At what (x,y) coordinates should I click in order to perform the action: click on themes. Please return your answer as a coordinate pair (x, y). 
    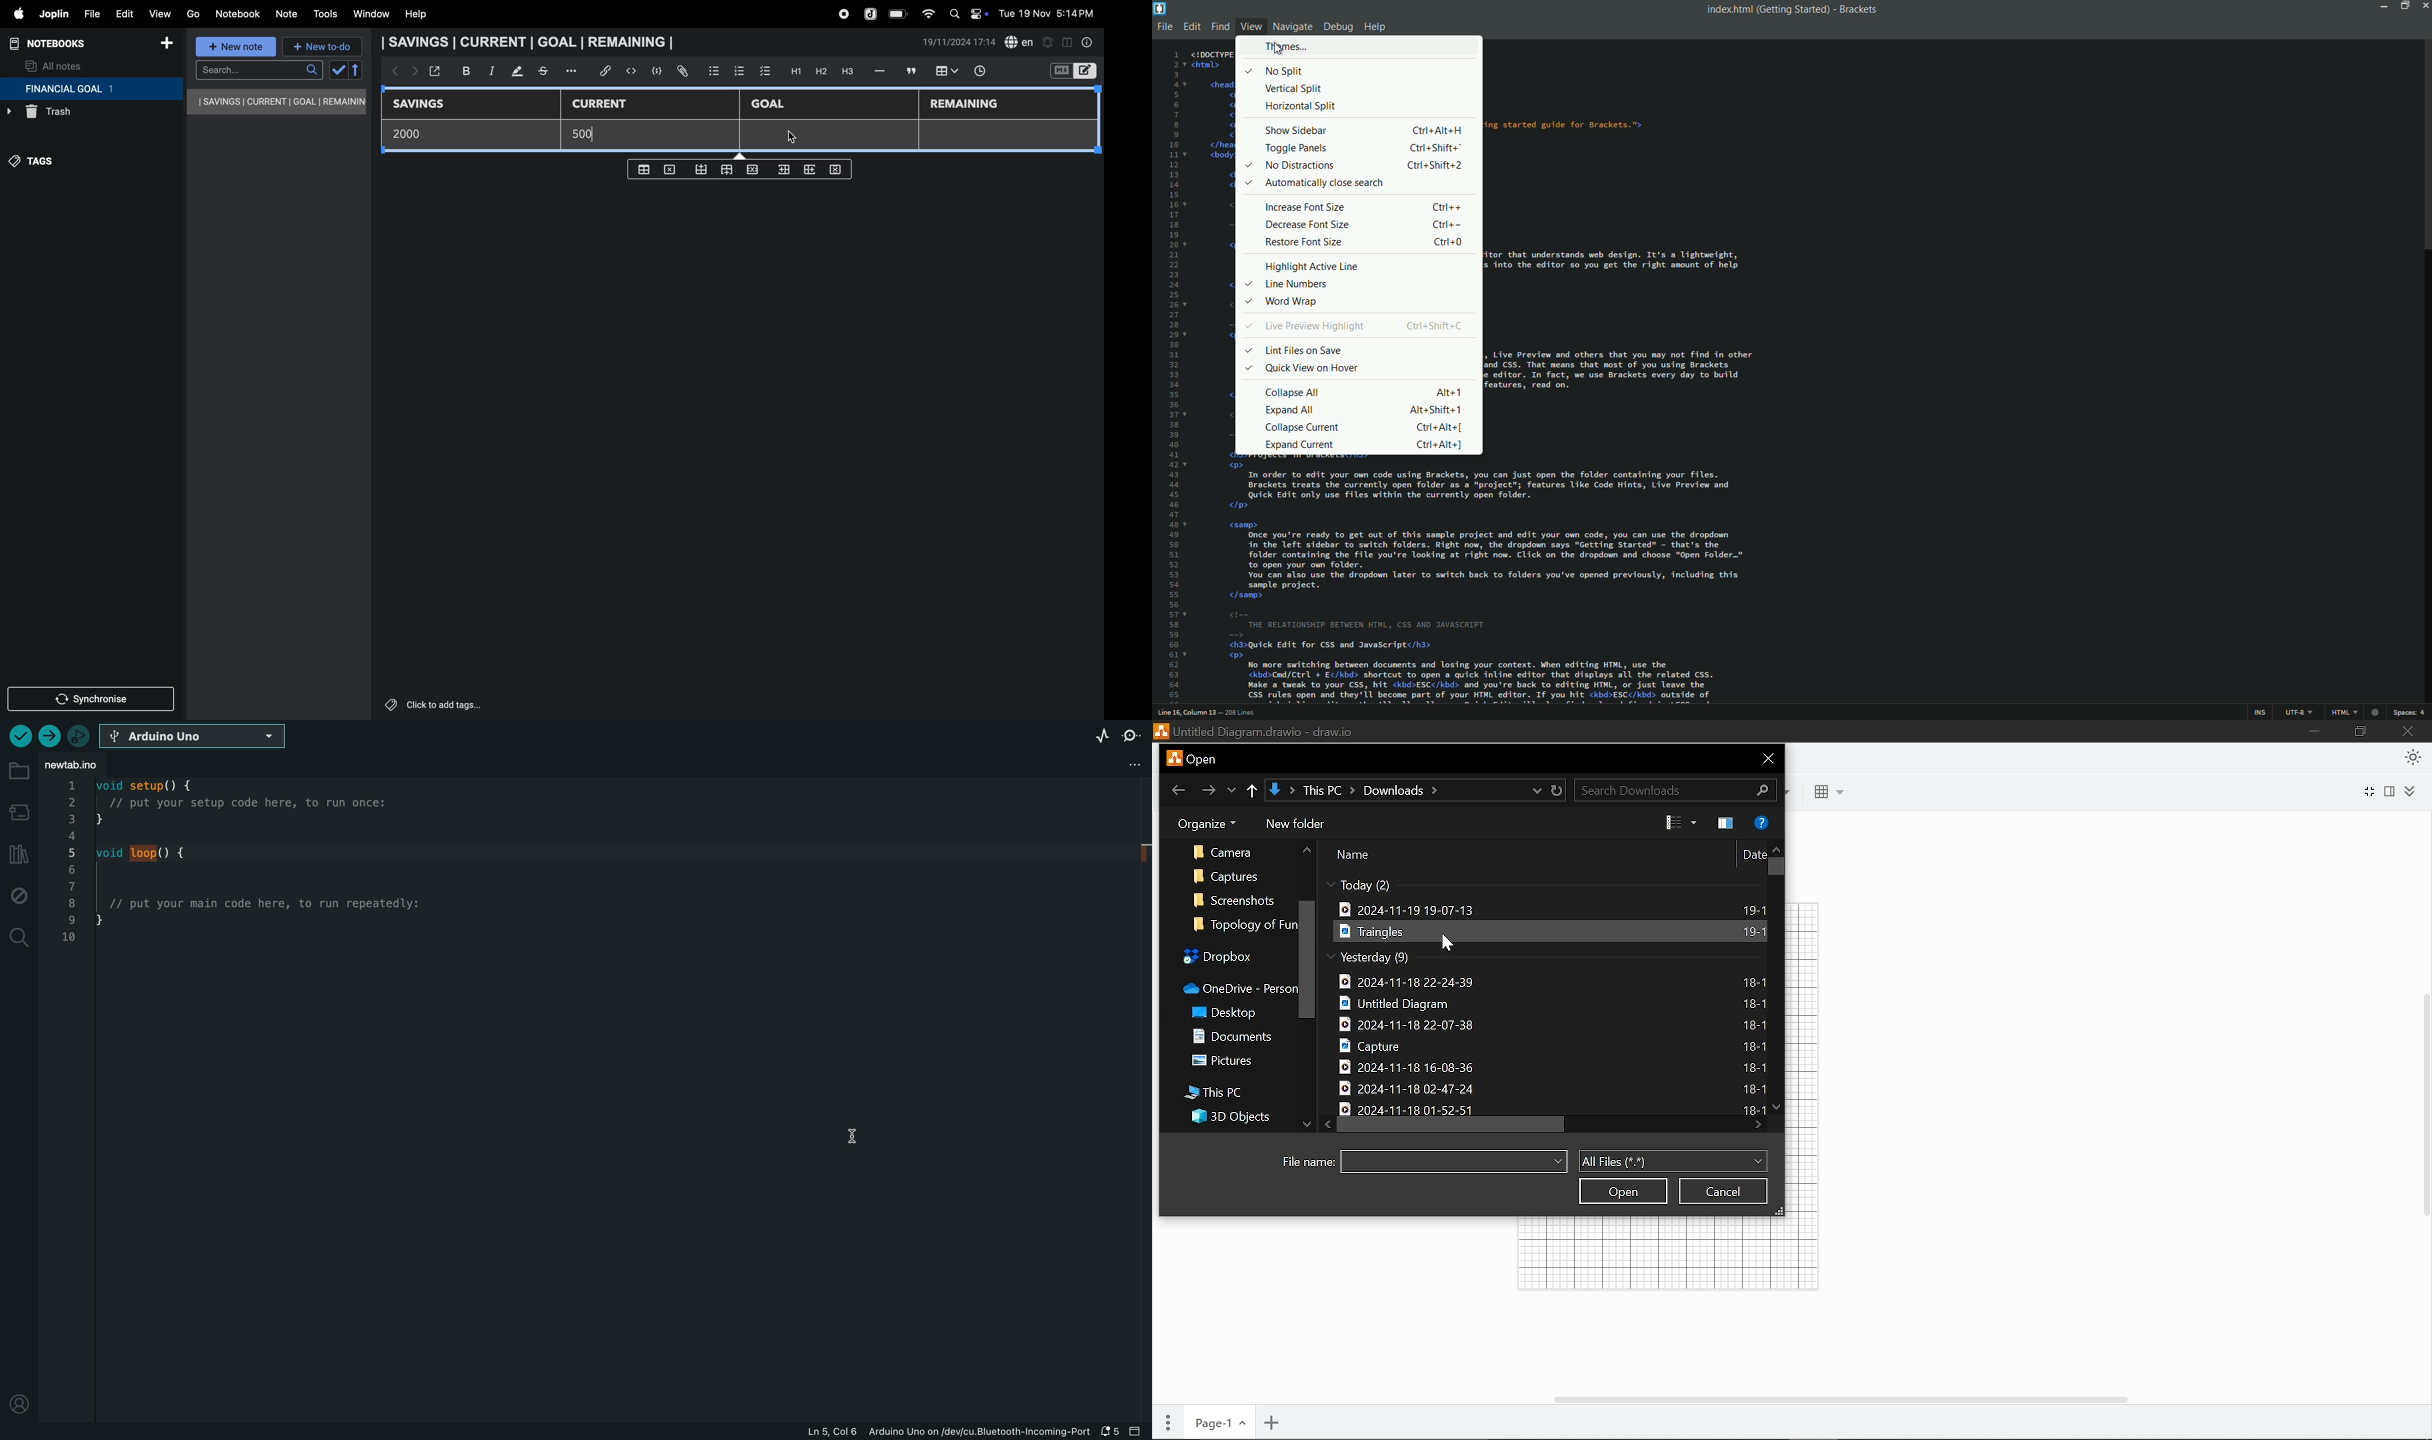
    Looking at the image, I should click on (1287, 47).